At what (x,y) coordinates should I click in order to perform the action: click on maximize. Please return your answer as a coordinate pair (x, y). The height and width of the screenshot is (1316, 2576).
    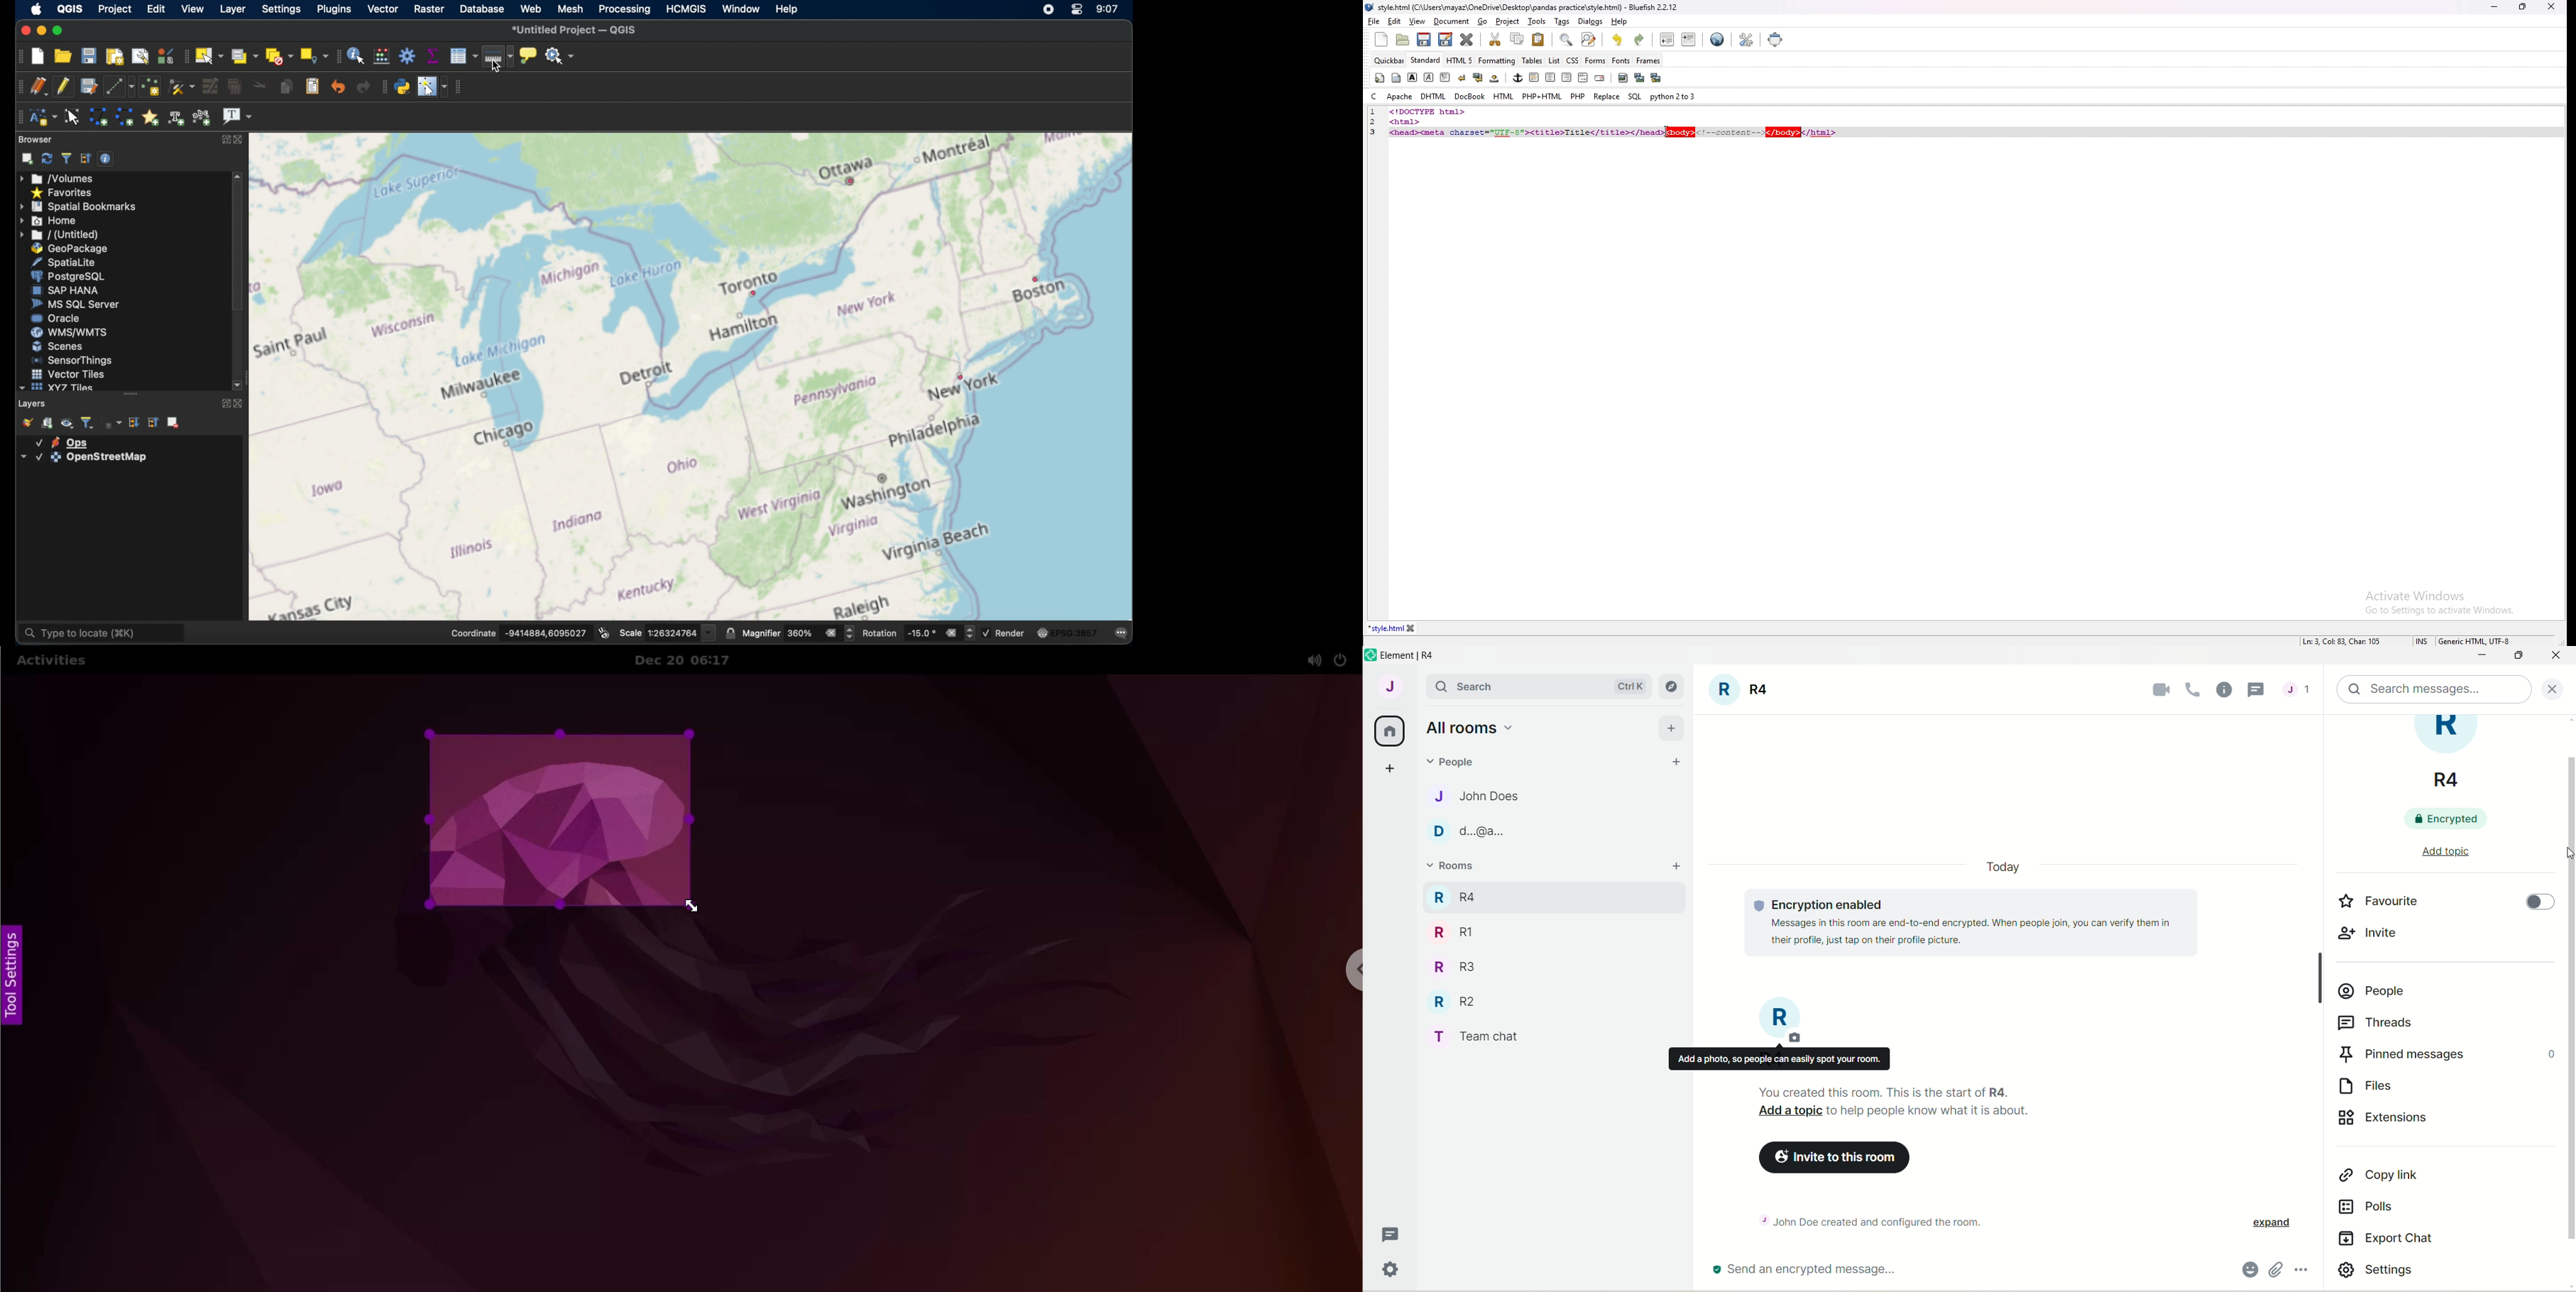
    Looking at the image, I should click on (227, 139).